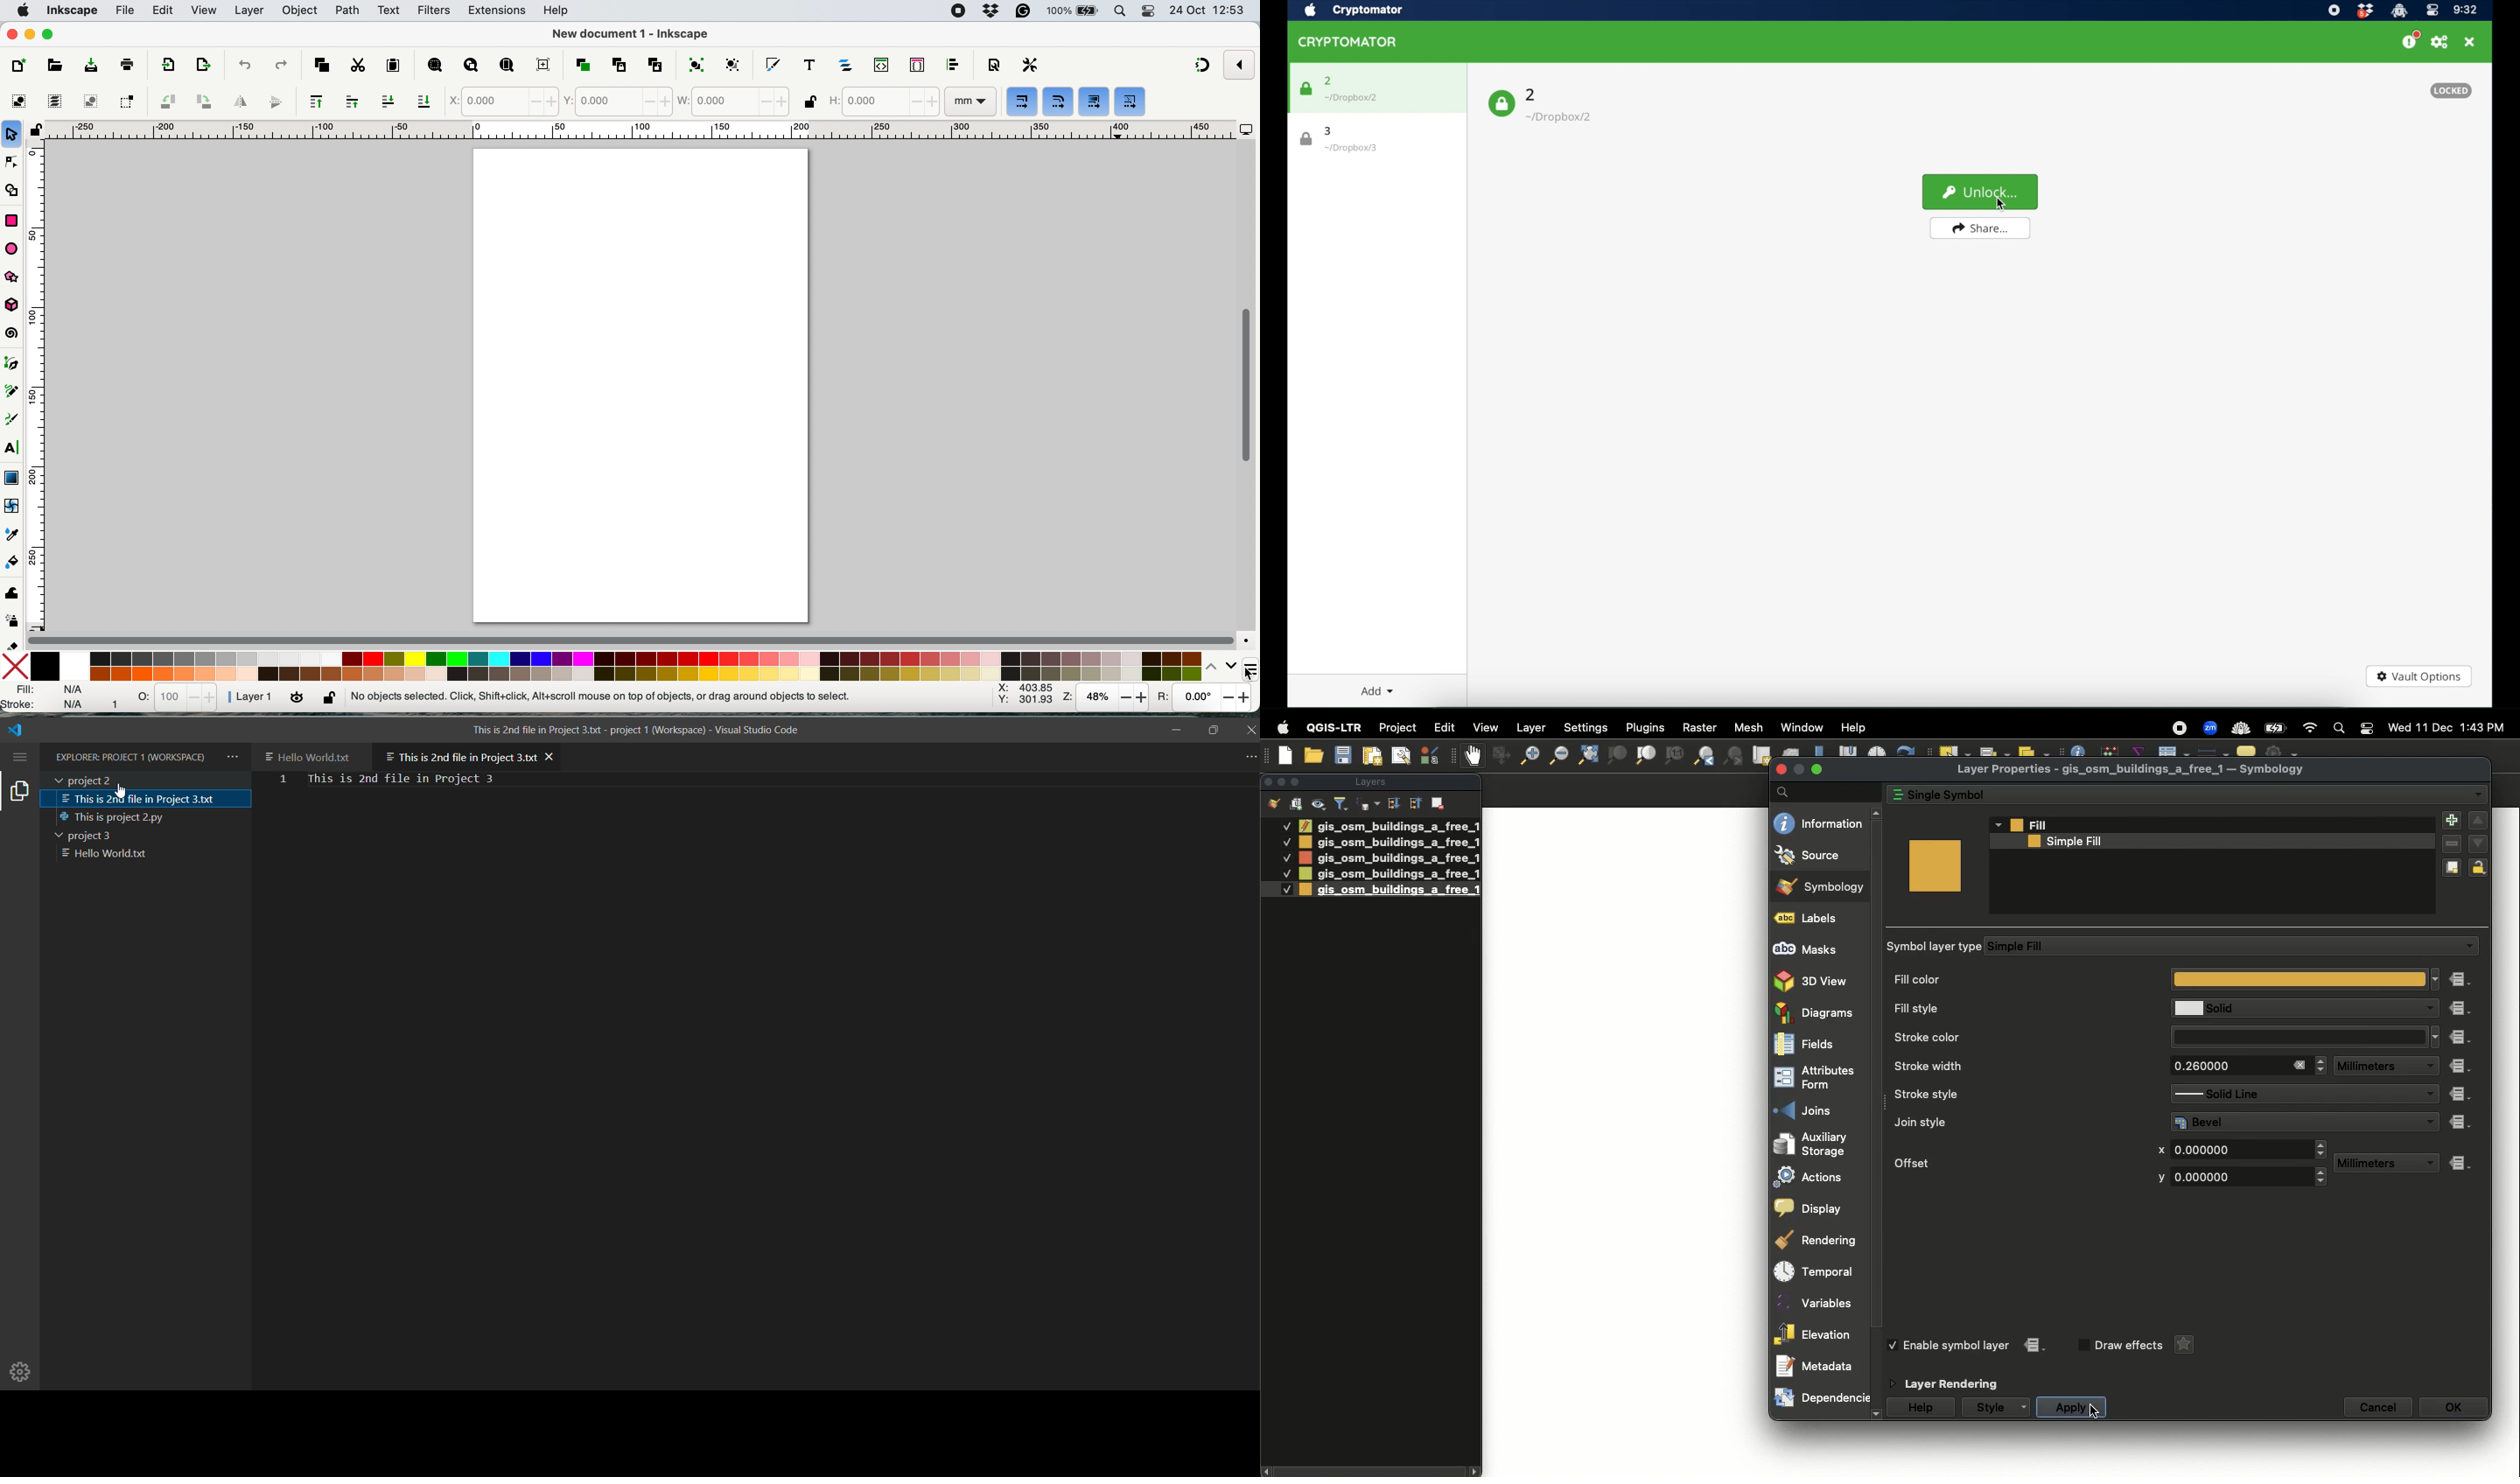  Describe the element at coordinates (435, 12) in the screenshot. I see `filters` at that location.